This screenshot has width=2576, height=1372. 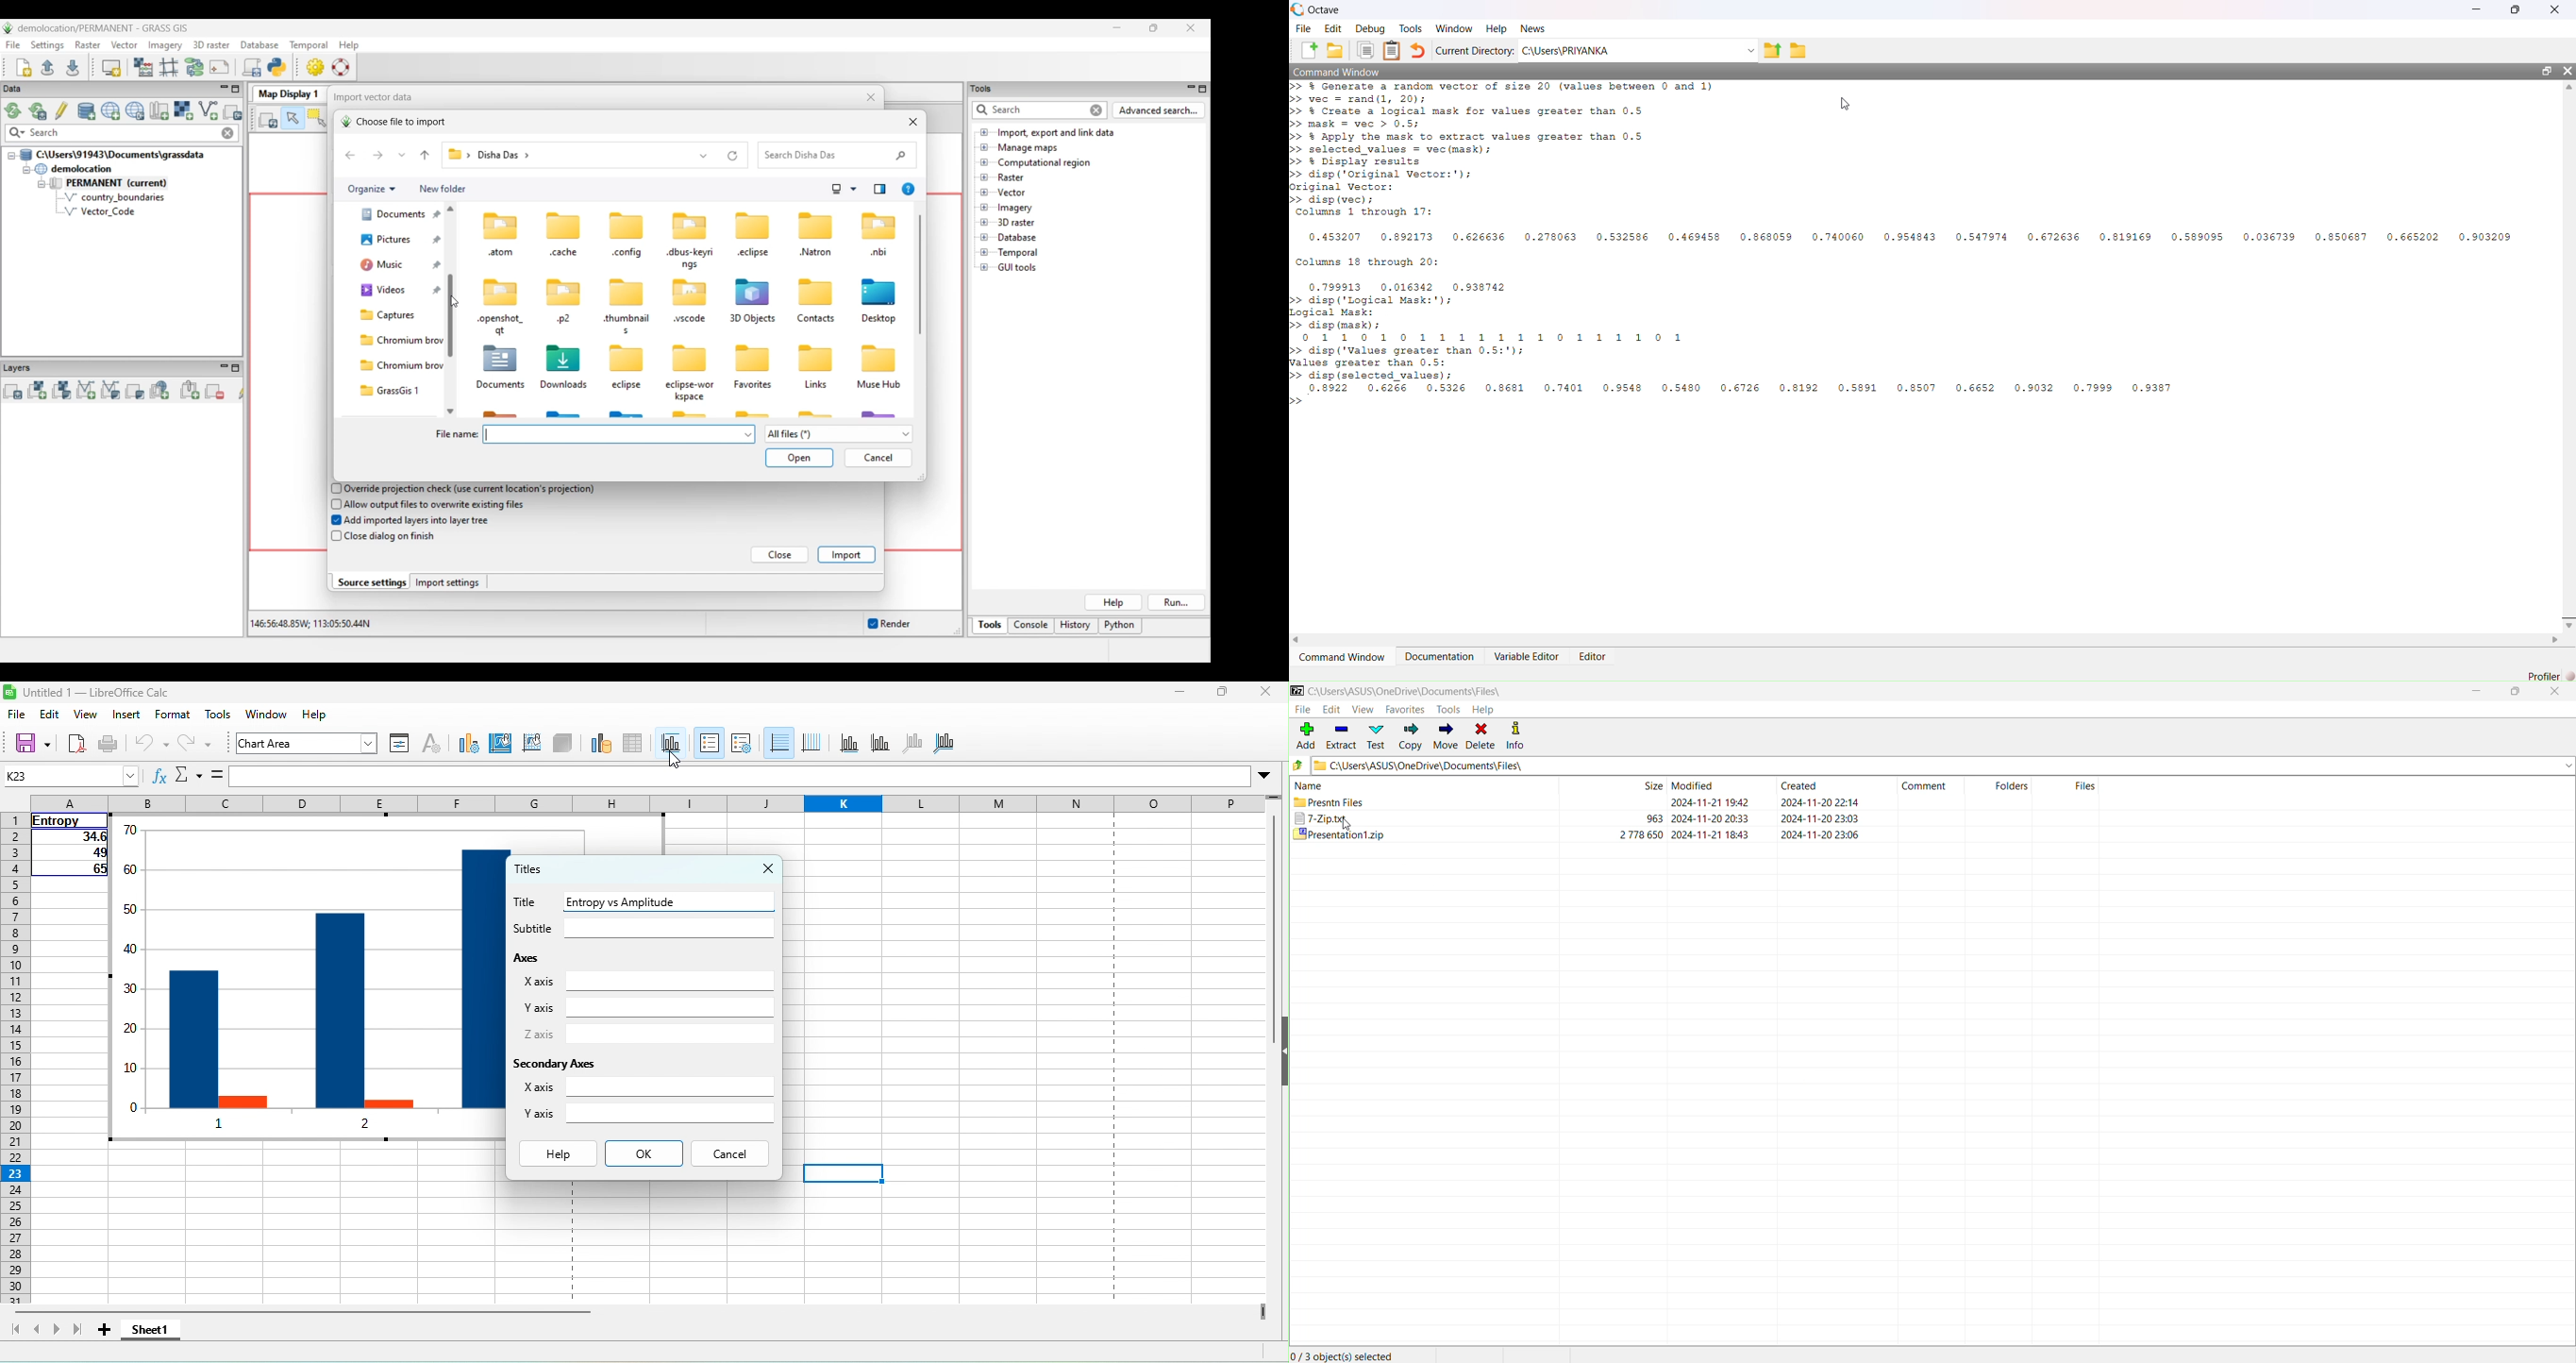 What do you see at coordinates (841, 1174) in the screenshot?
I see `cell selected` at bounding box center [841, 1174].